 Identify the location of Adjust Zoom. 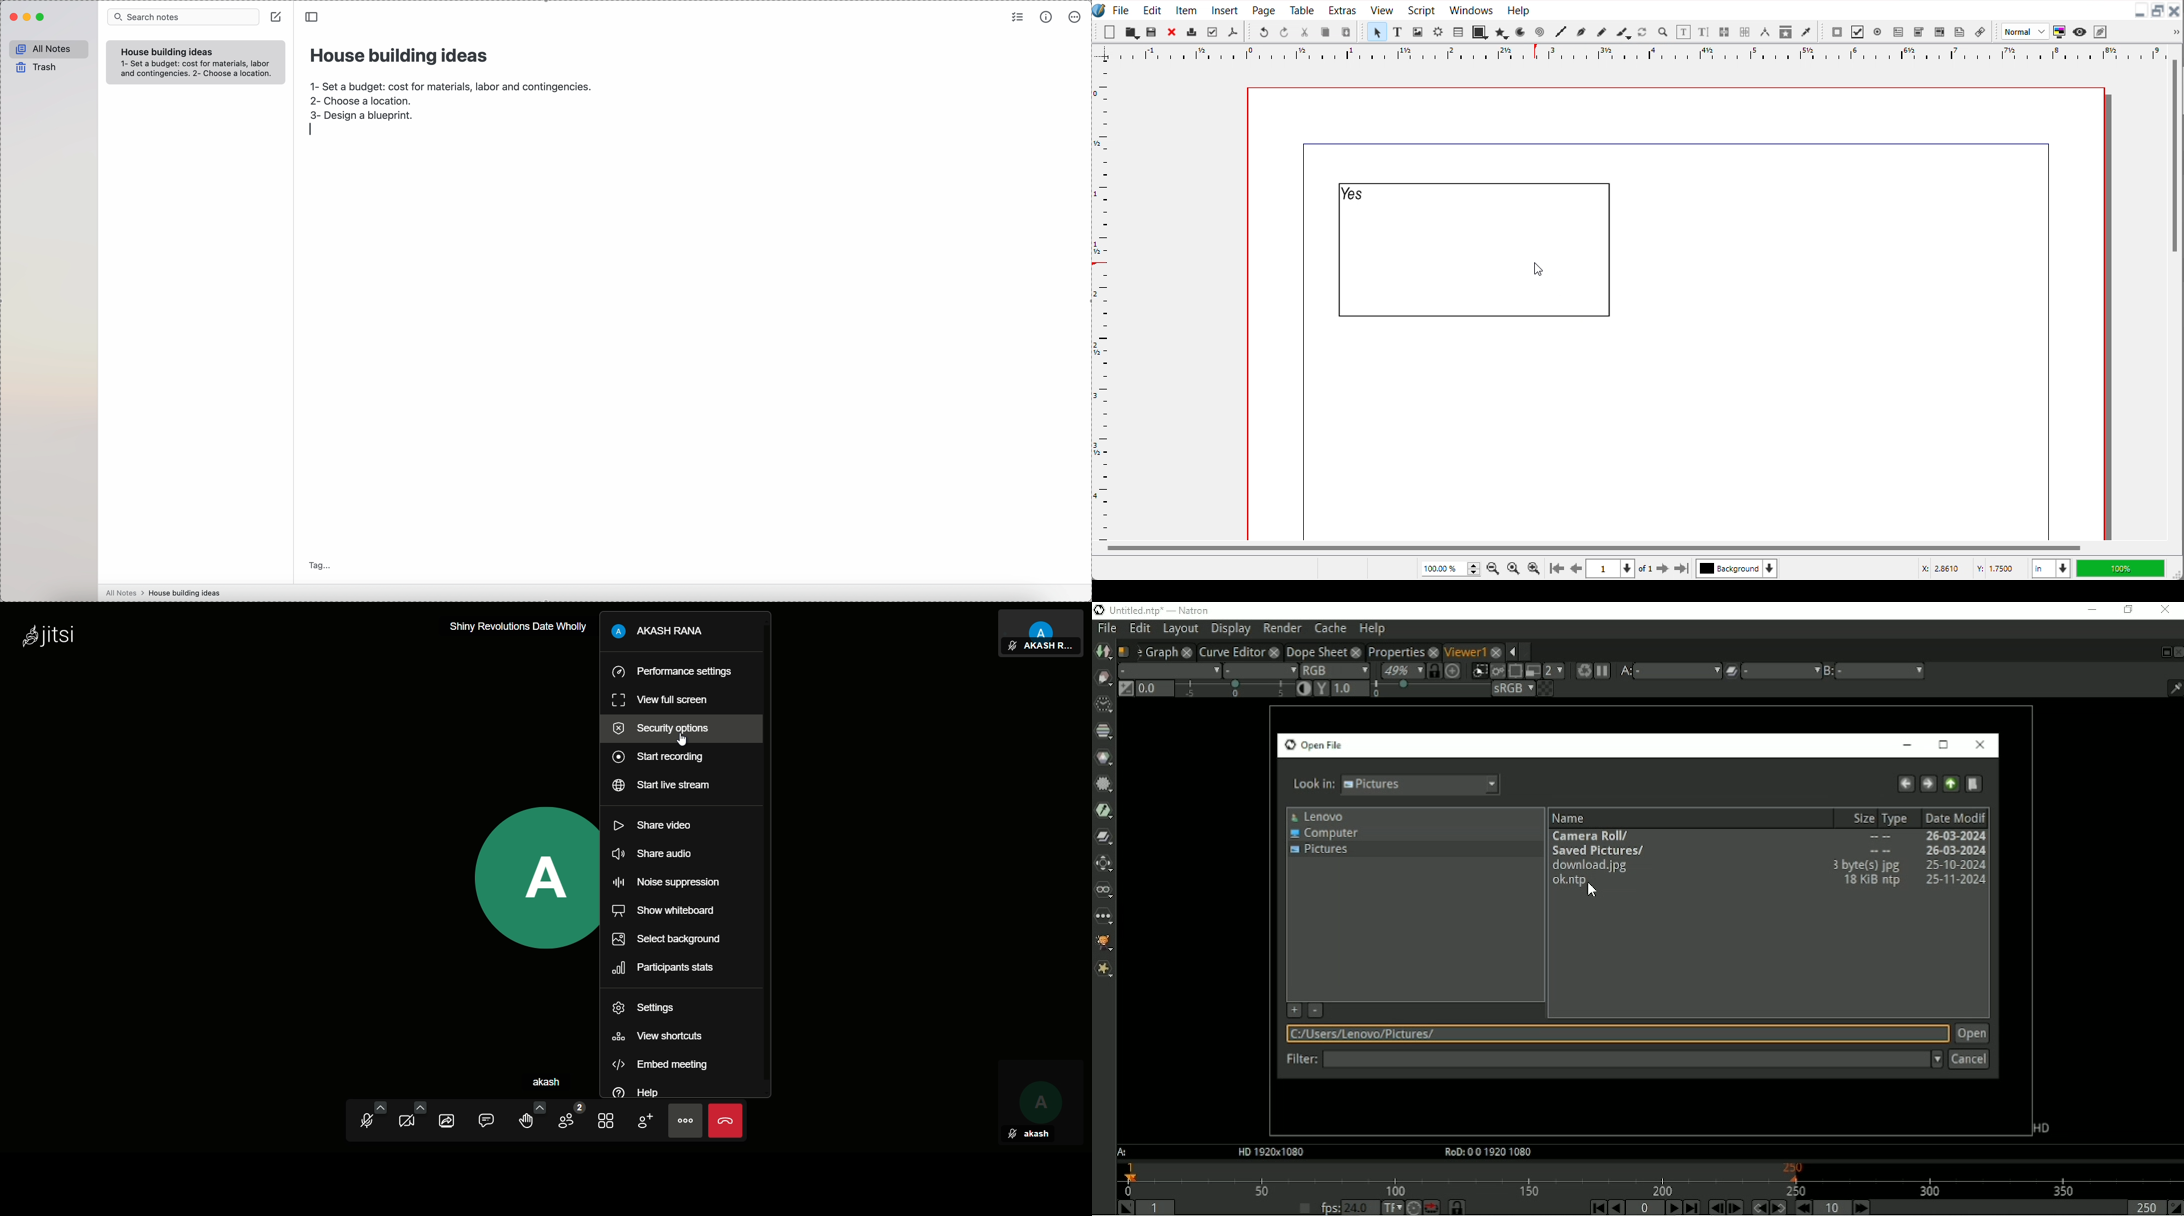
(1452, 569).